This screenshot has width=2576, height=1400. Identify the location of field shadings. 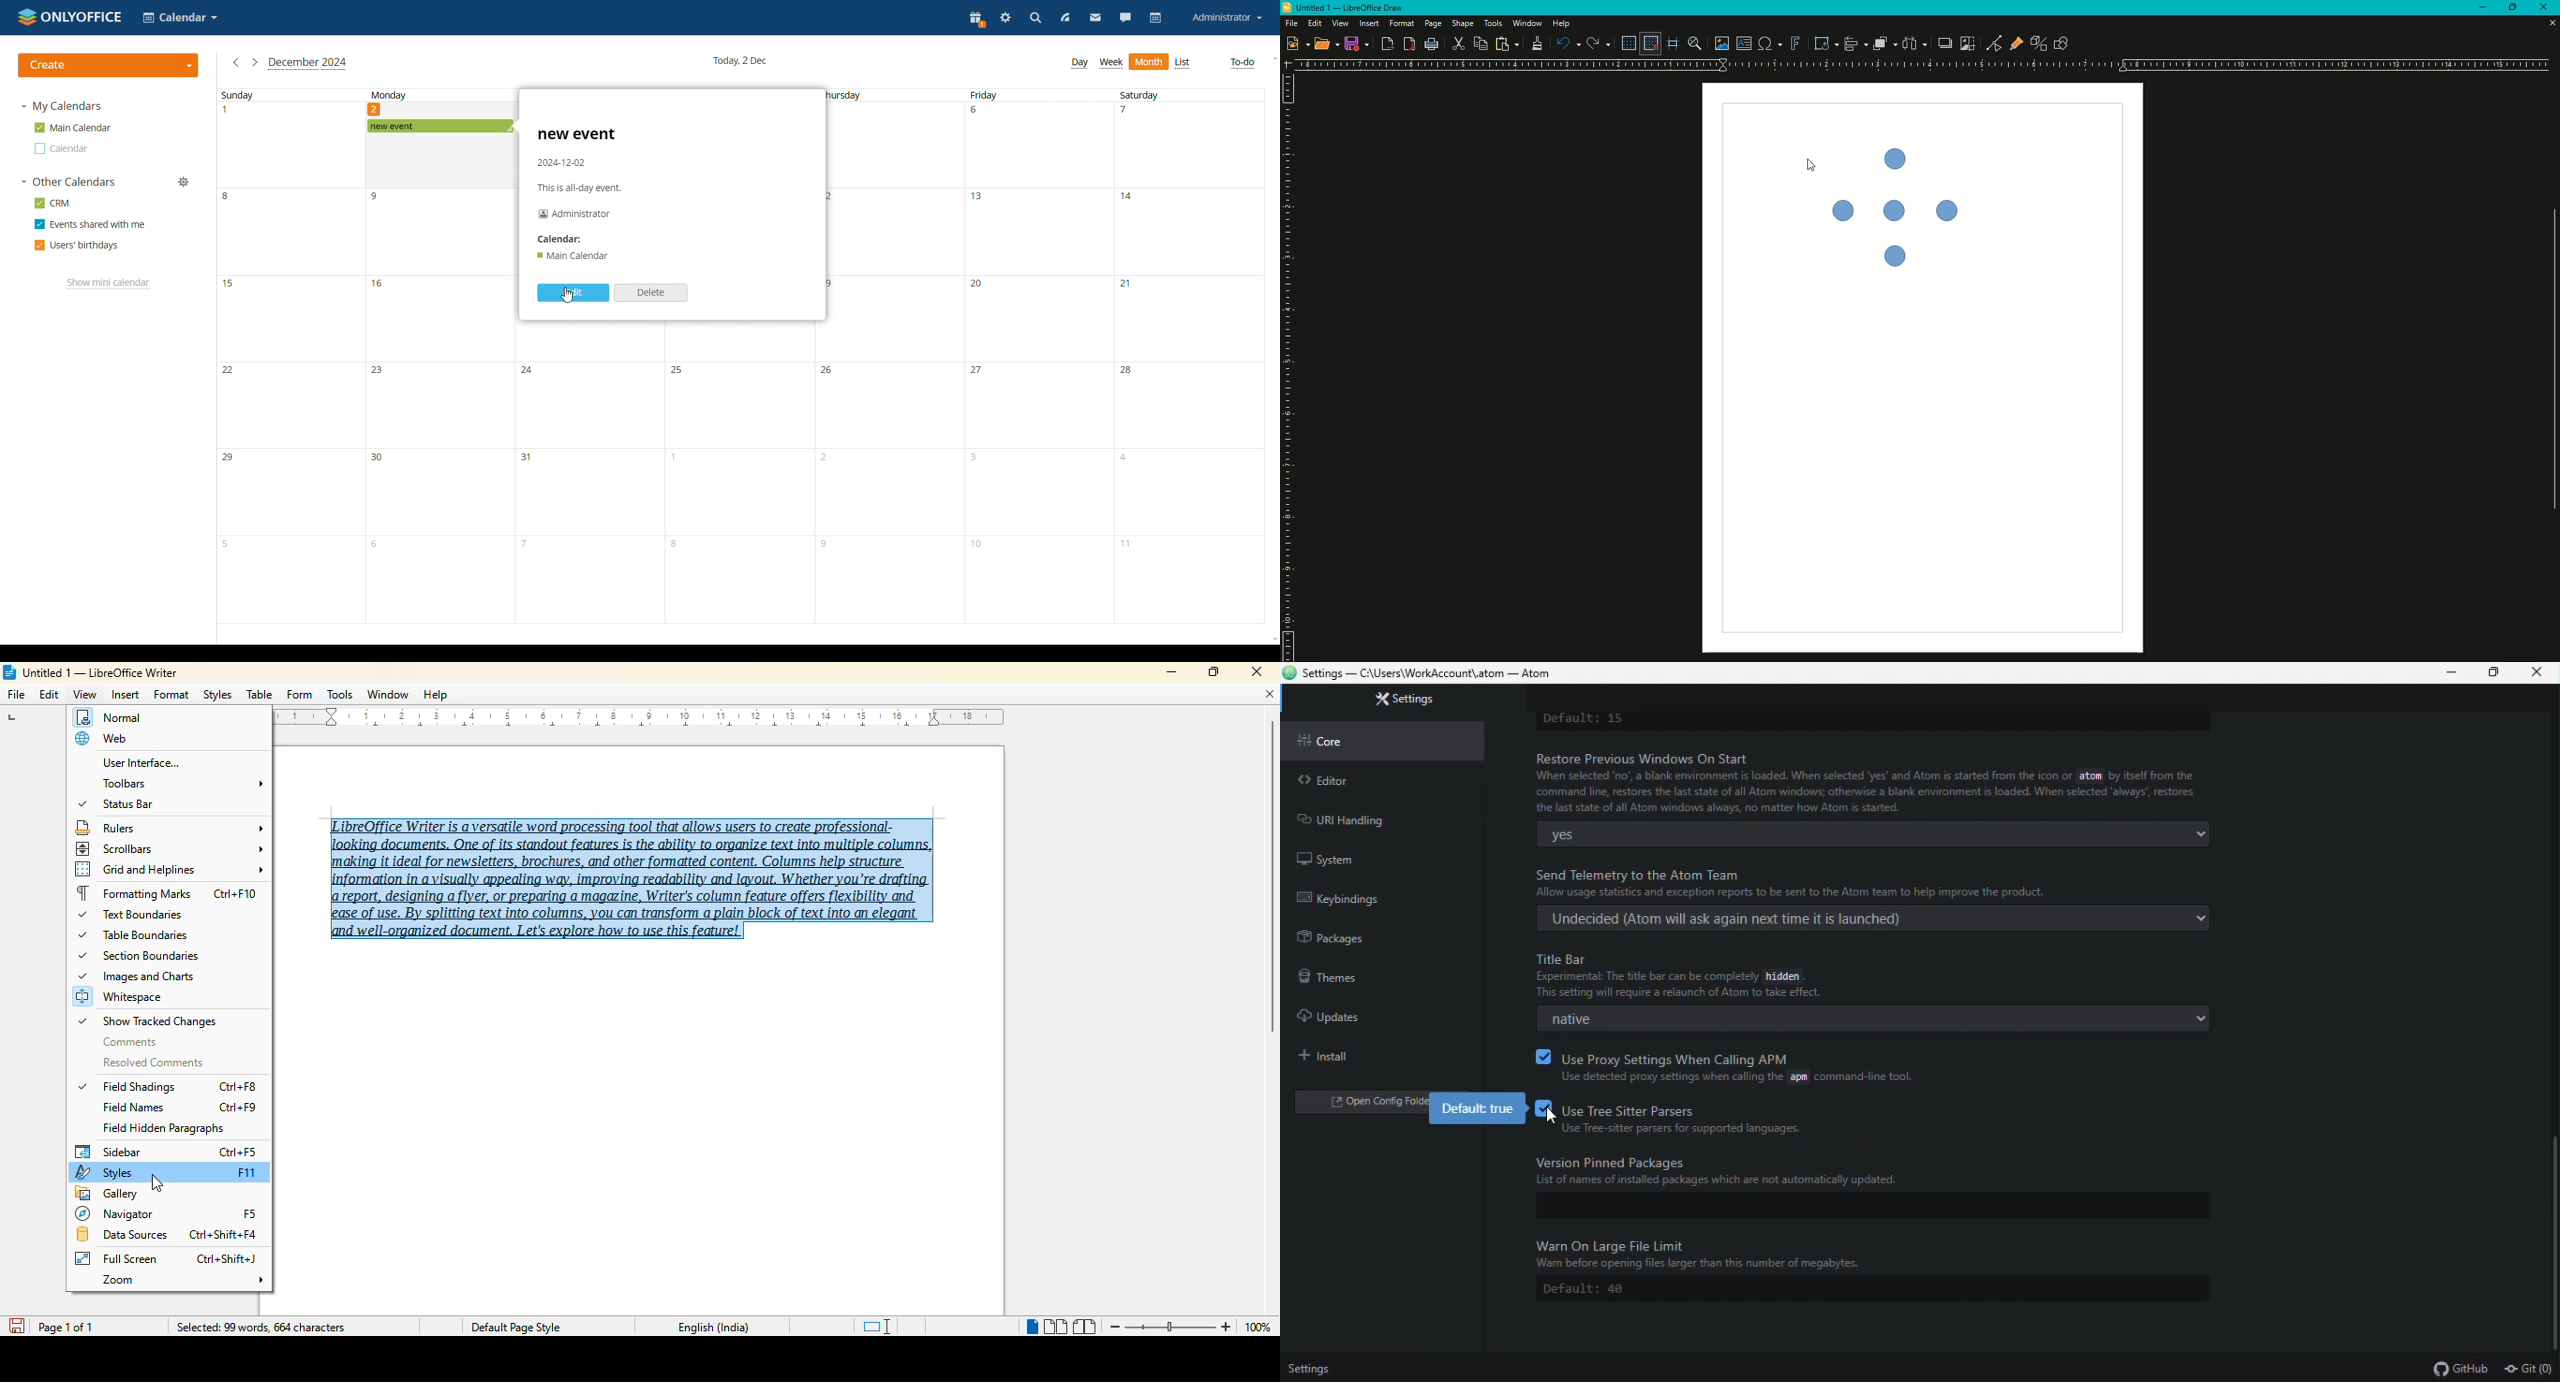
(167, 1087).